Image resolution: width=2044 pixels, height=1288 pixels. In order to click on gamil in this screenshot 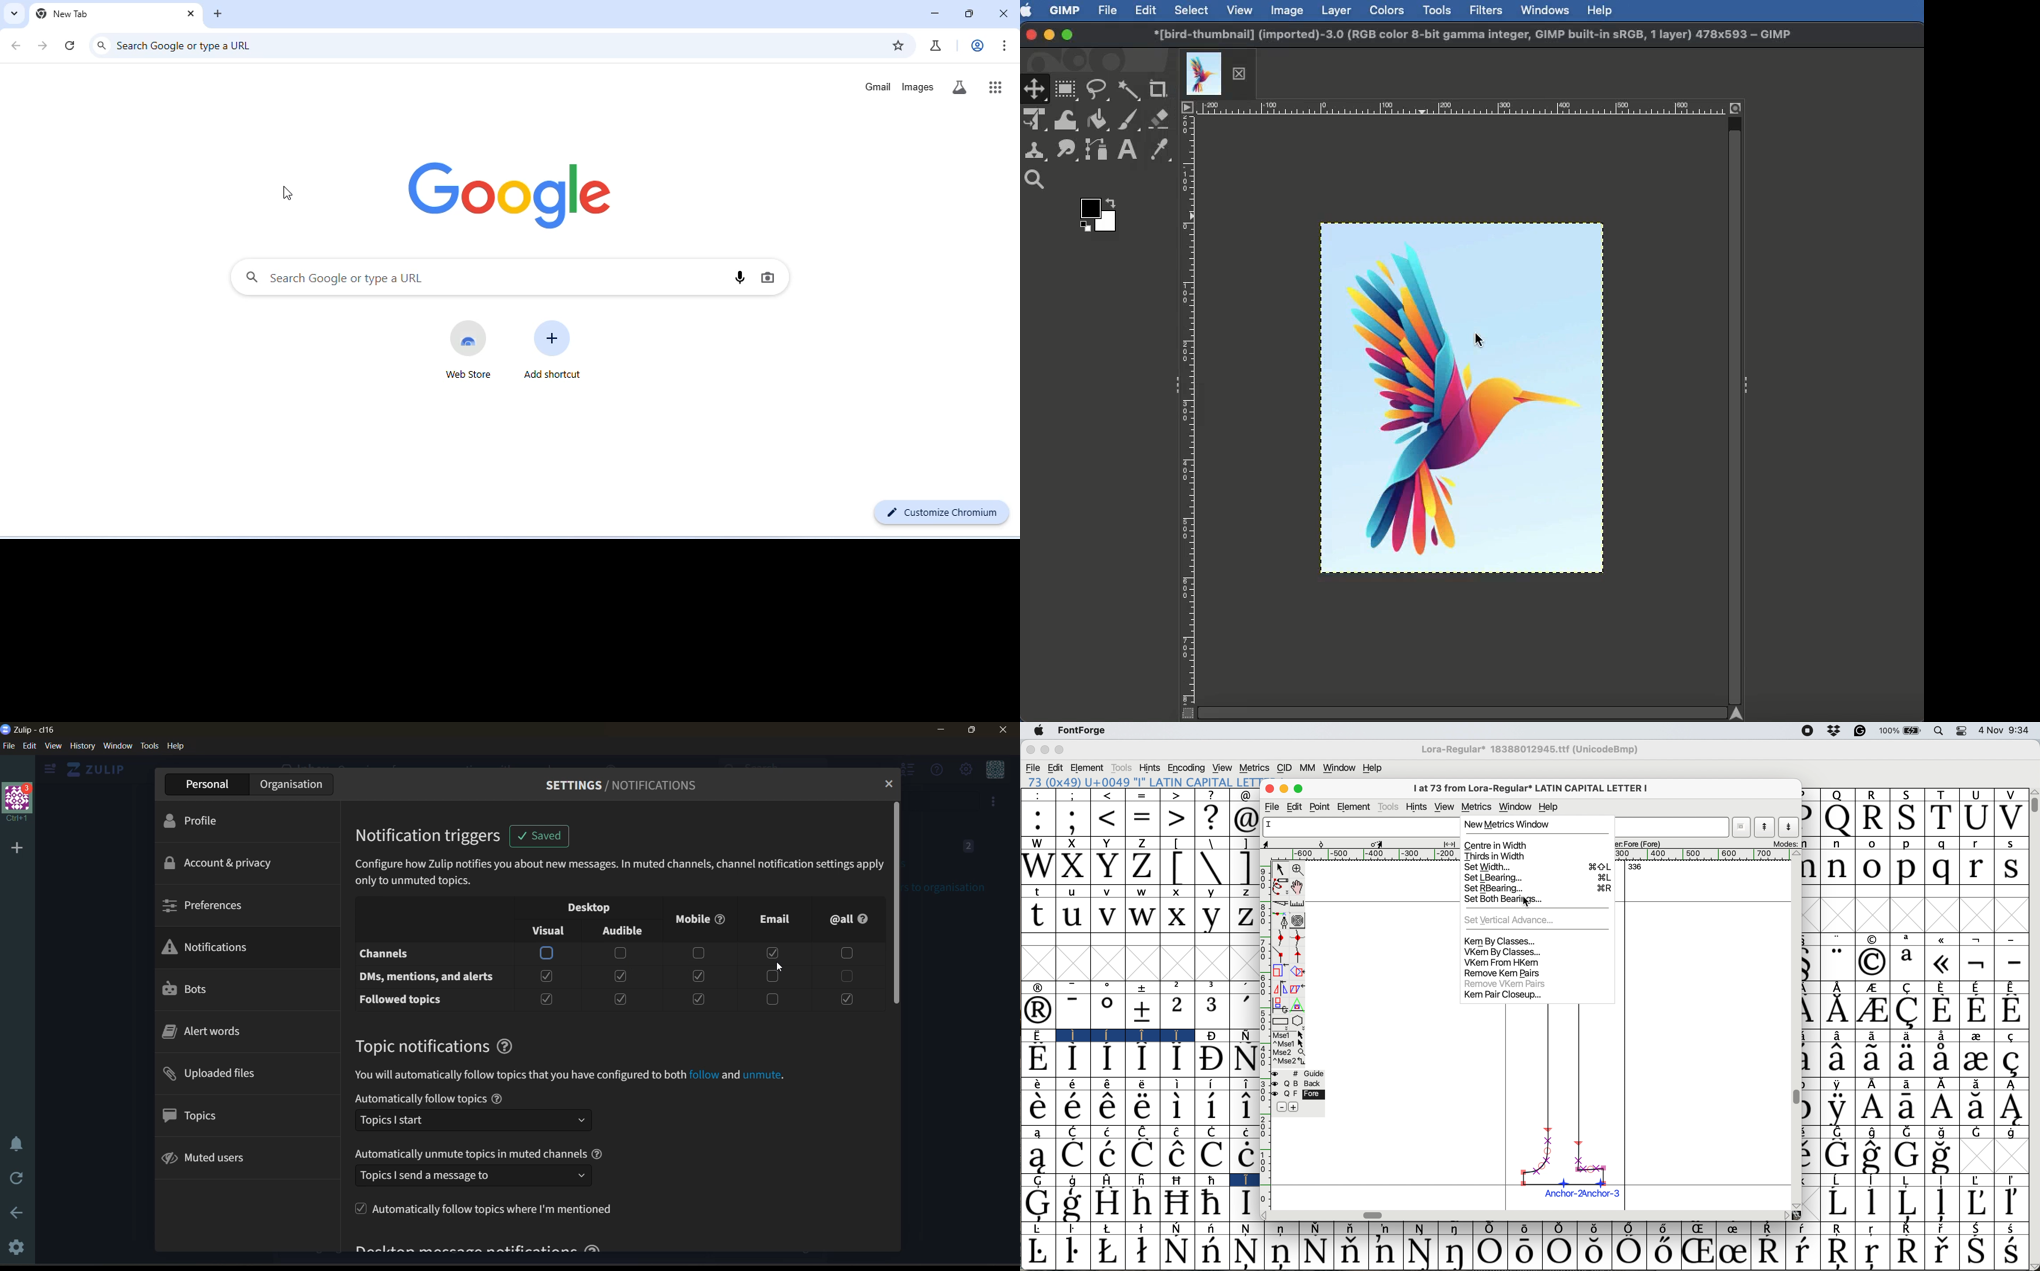, I will do `click(878, 86)`.